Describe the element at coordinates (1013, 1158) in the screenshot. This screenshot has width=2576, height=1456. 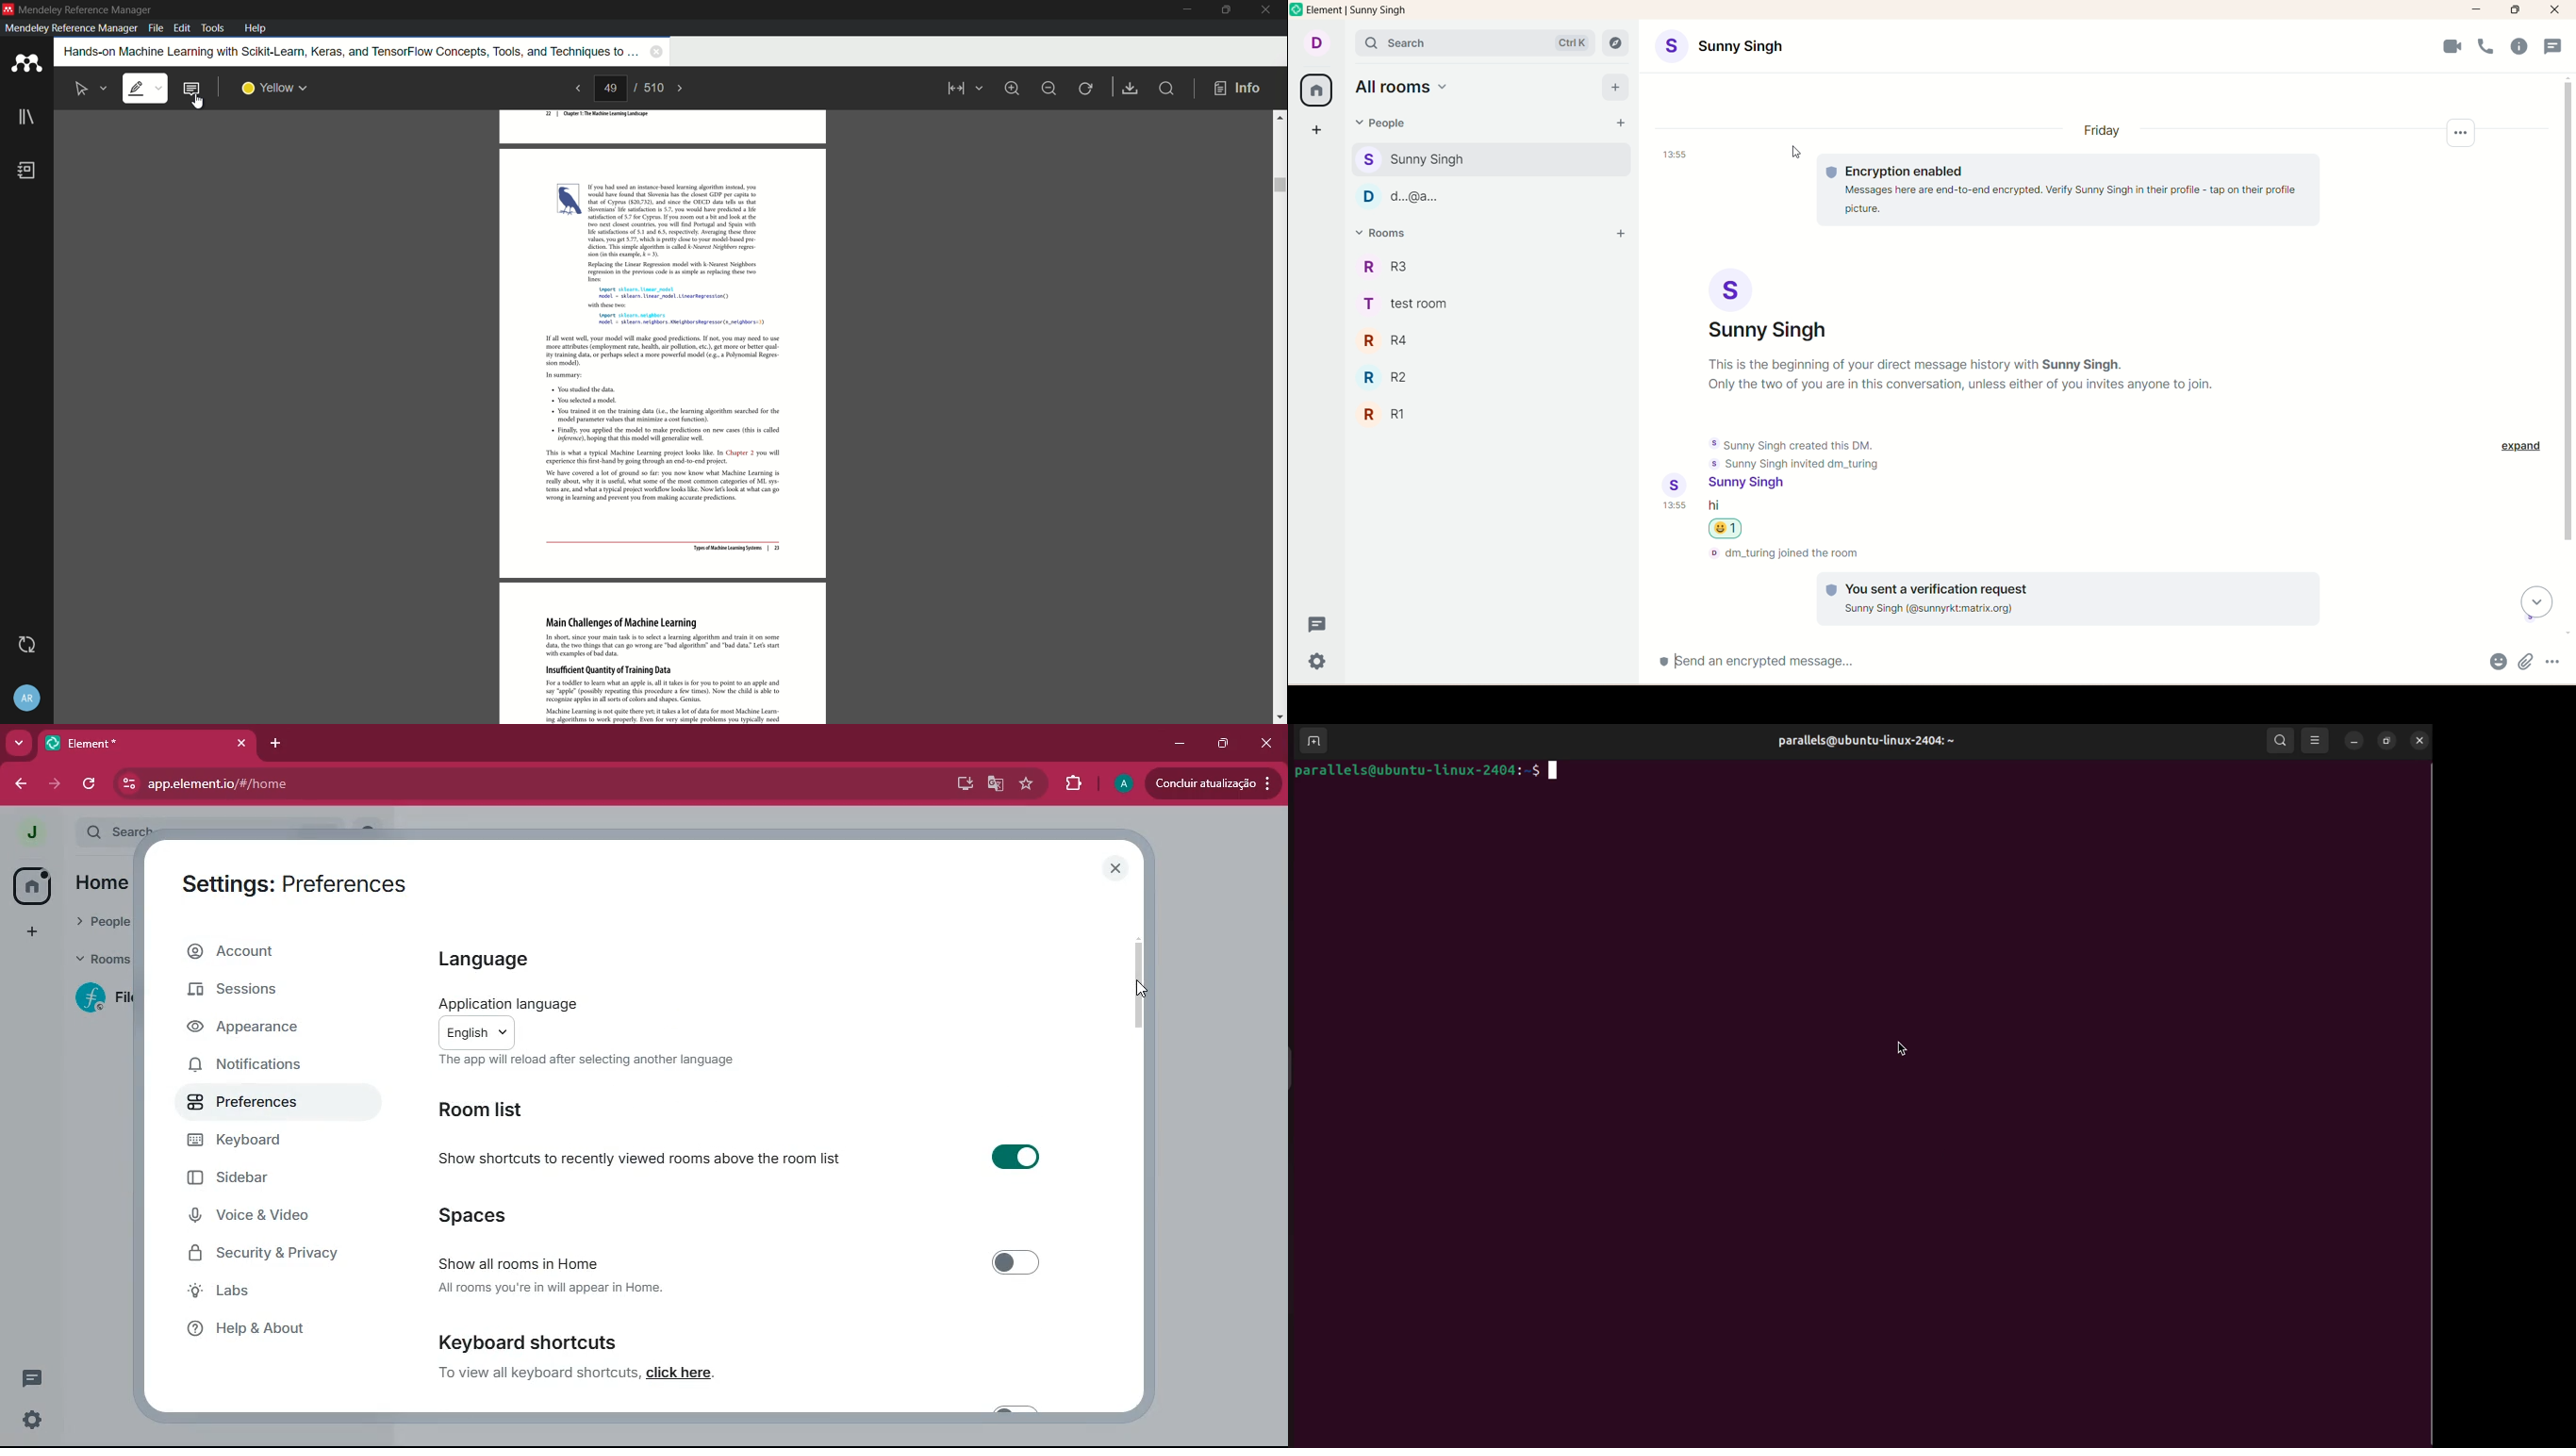
I see `toggle off or on` at that location.